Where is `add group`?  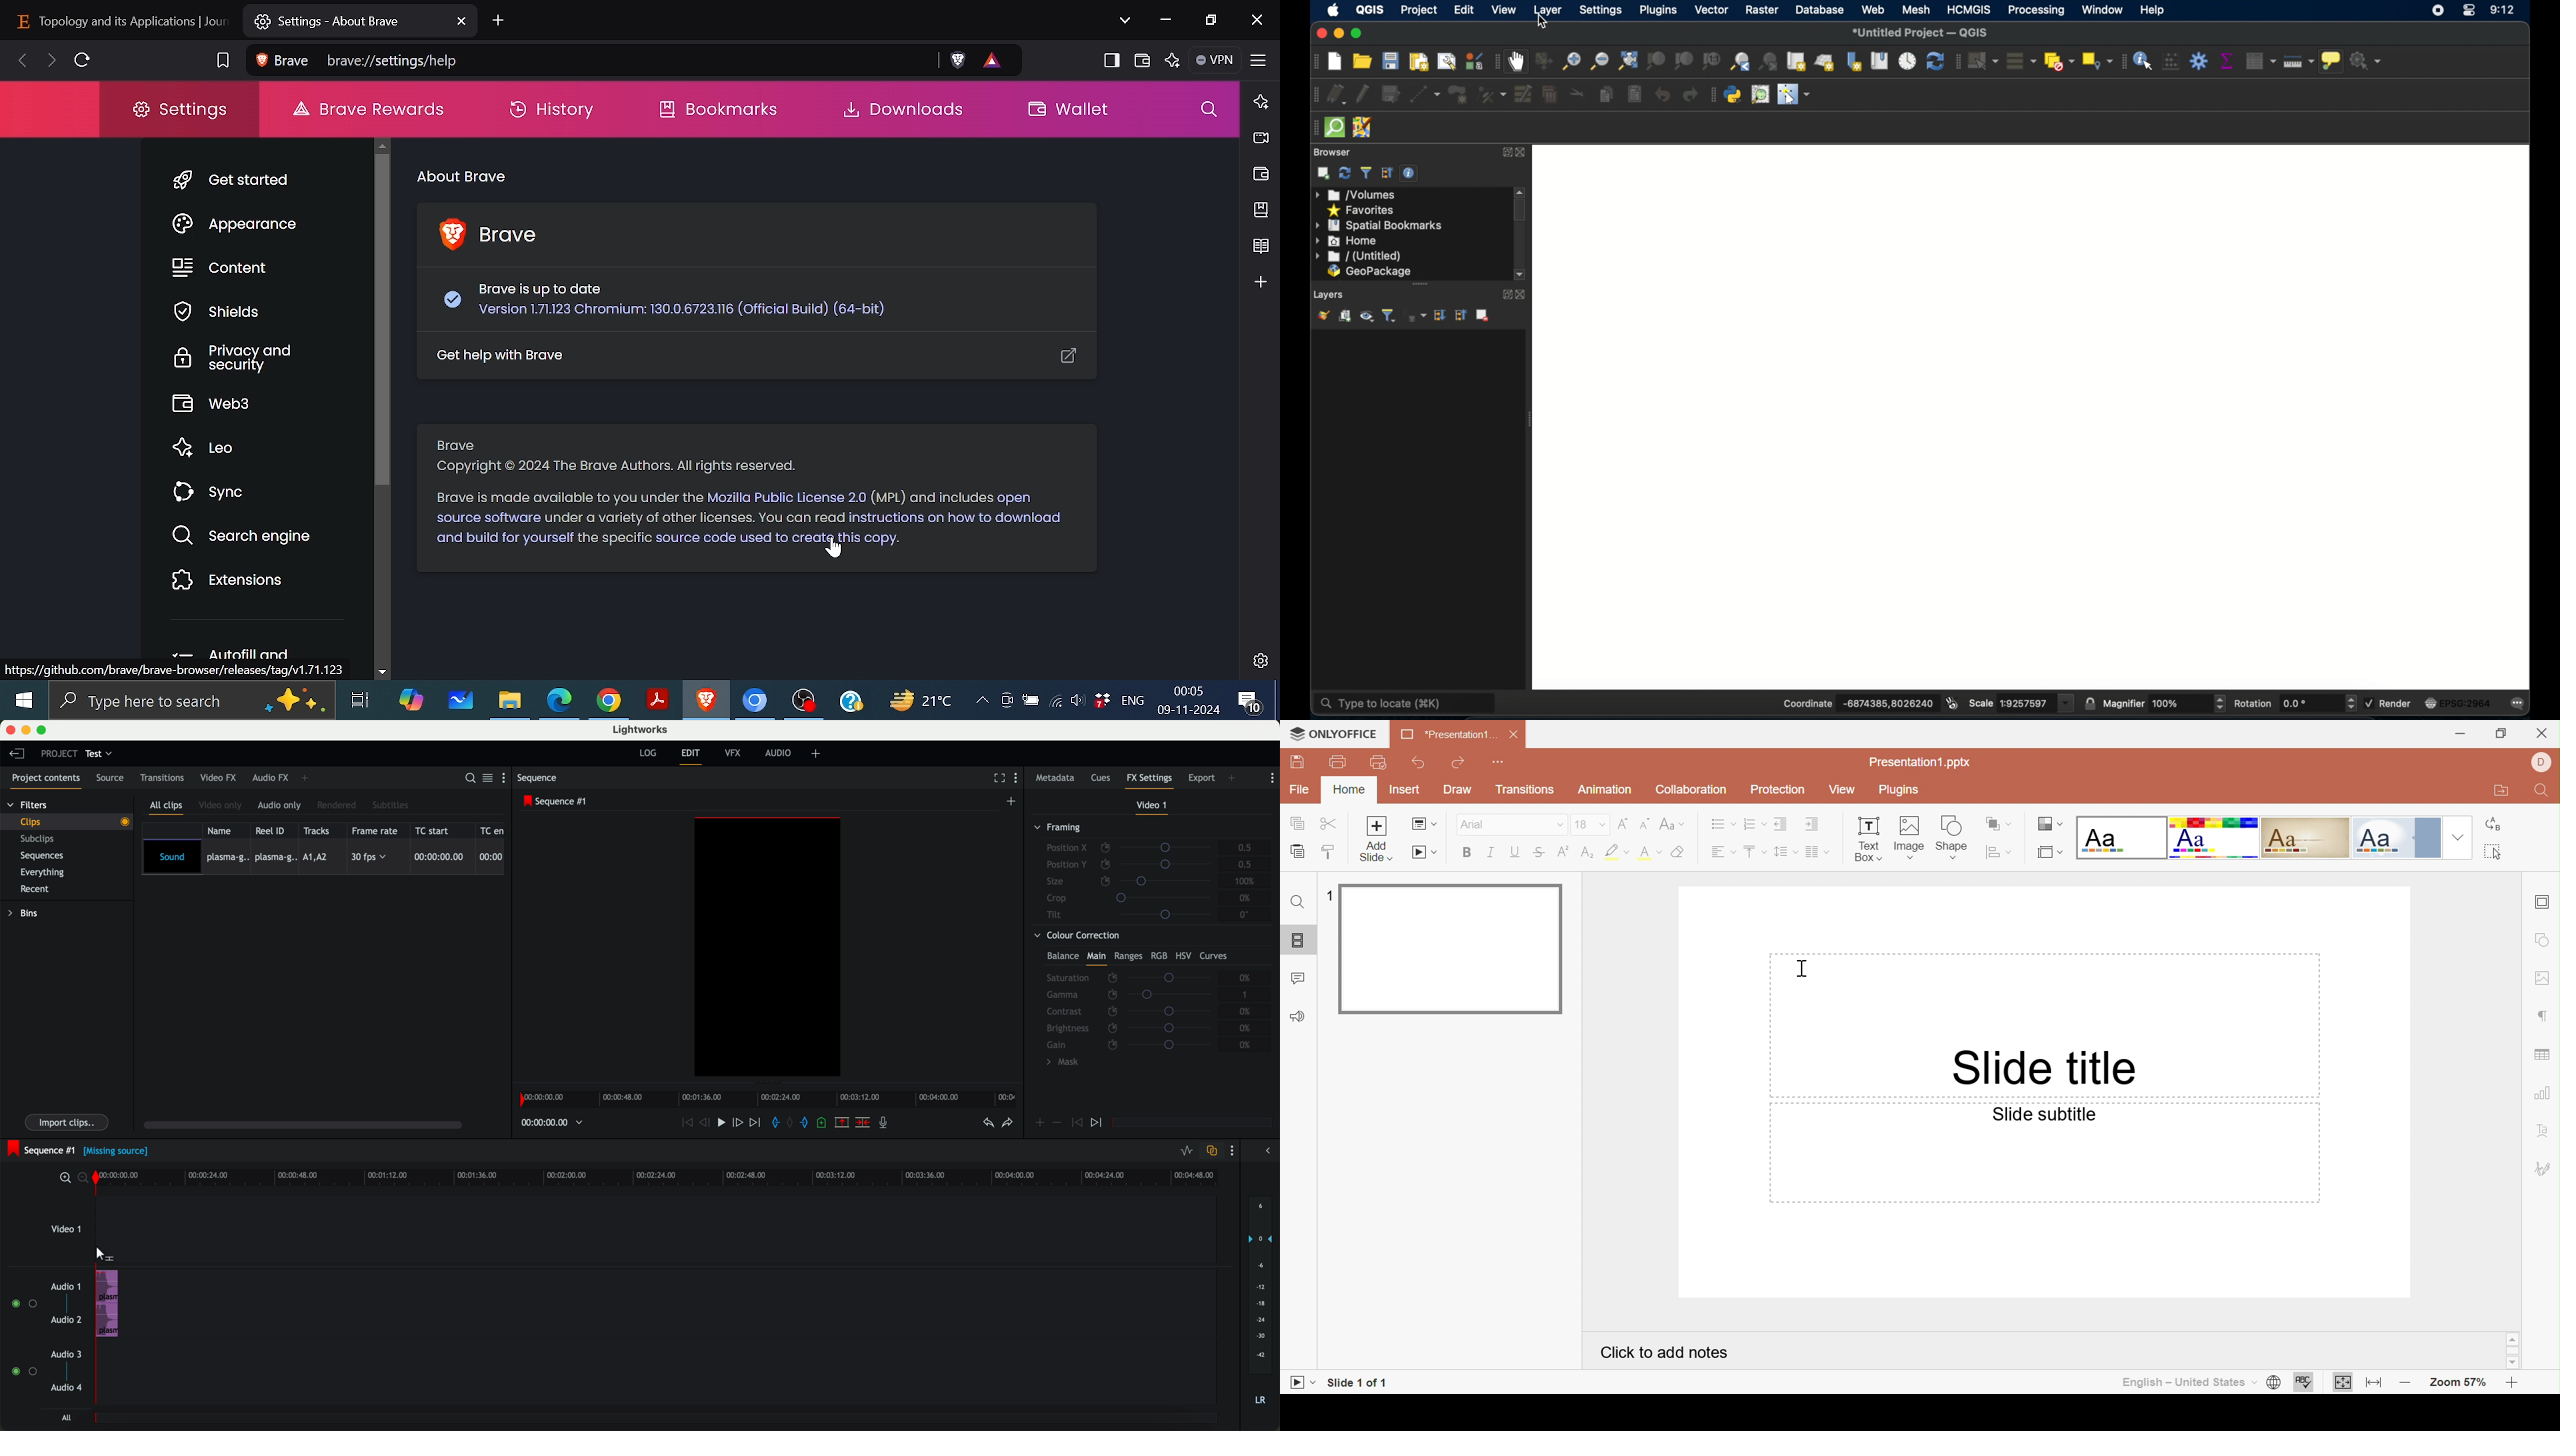
add group is located at coordinates (1345, 317).